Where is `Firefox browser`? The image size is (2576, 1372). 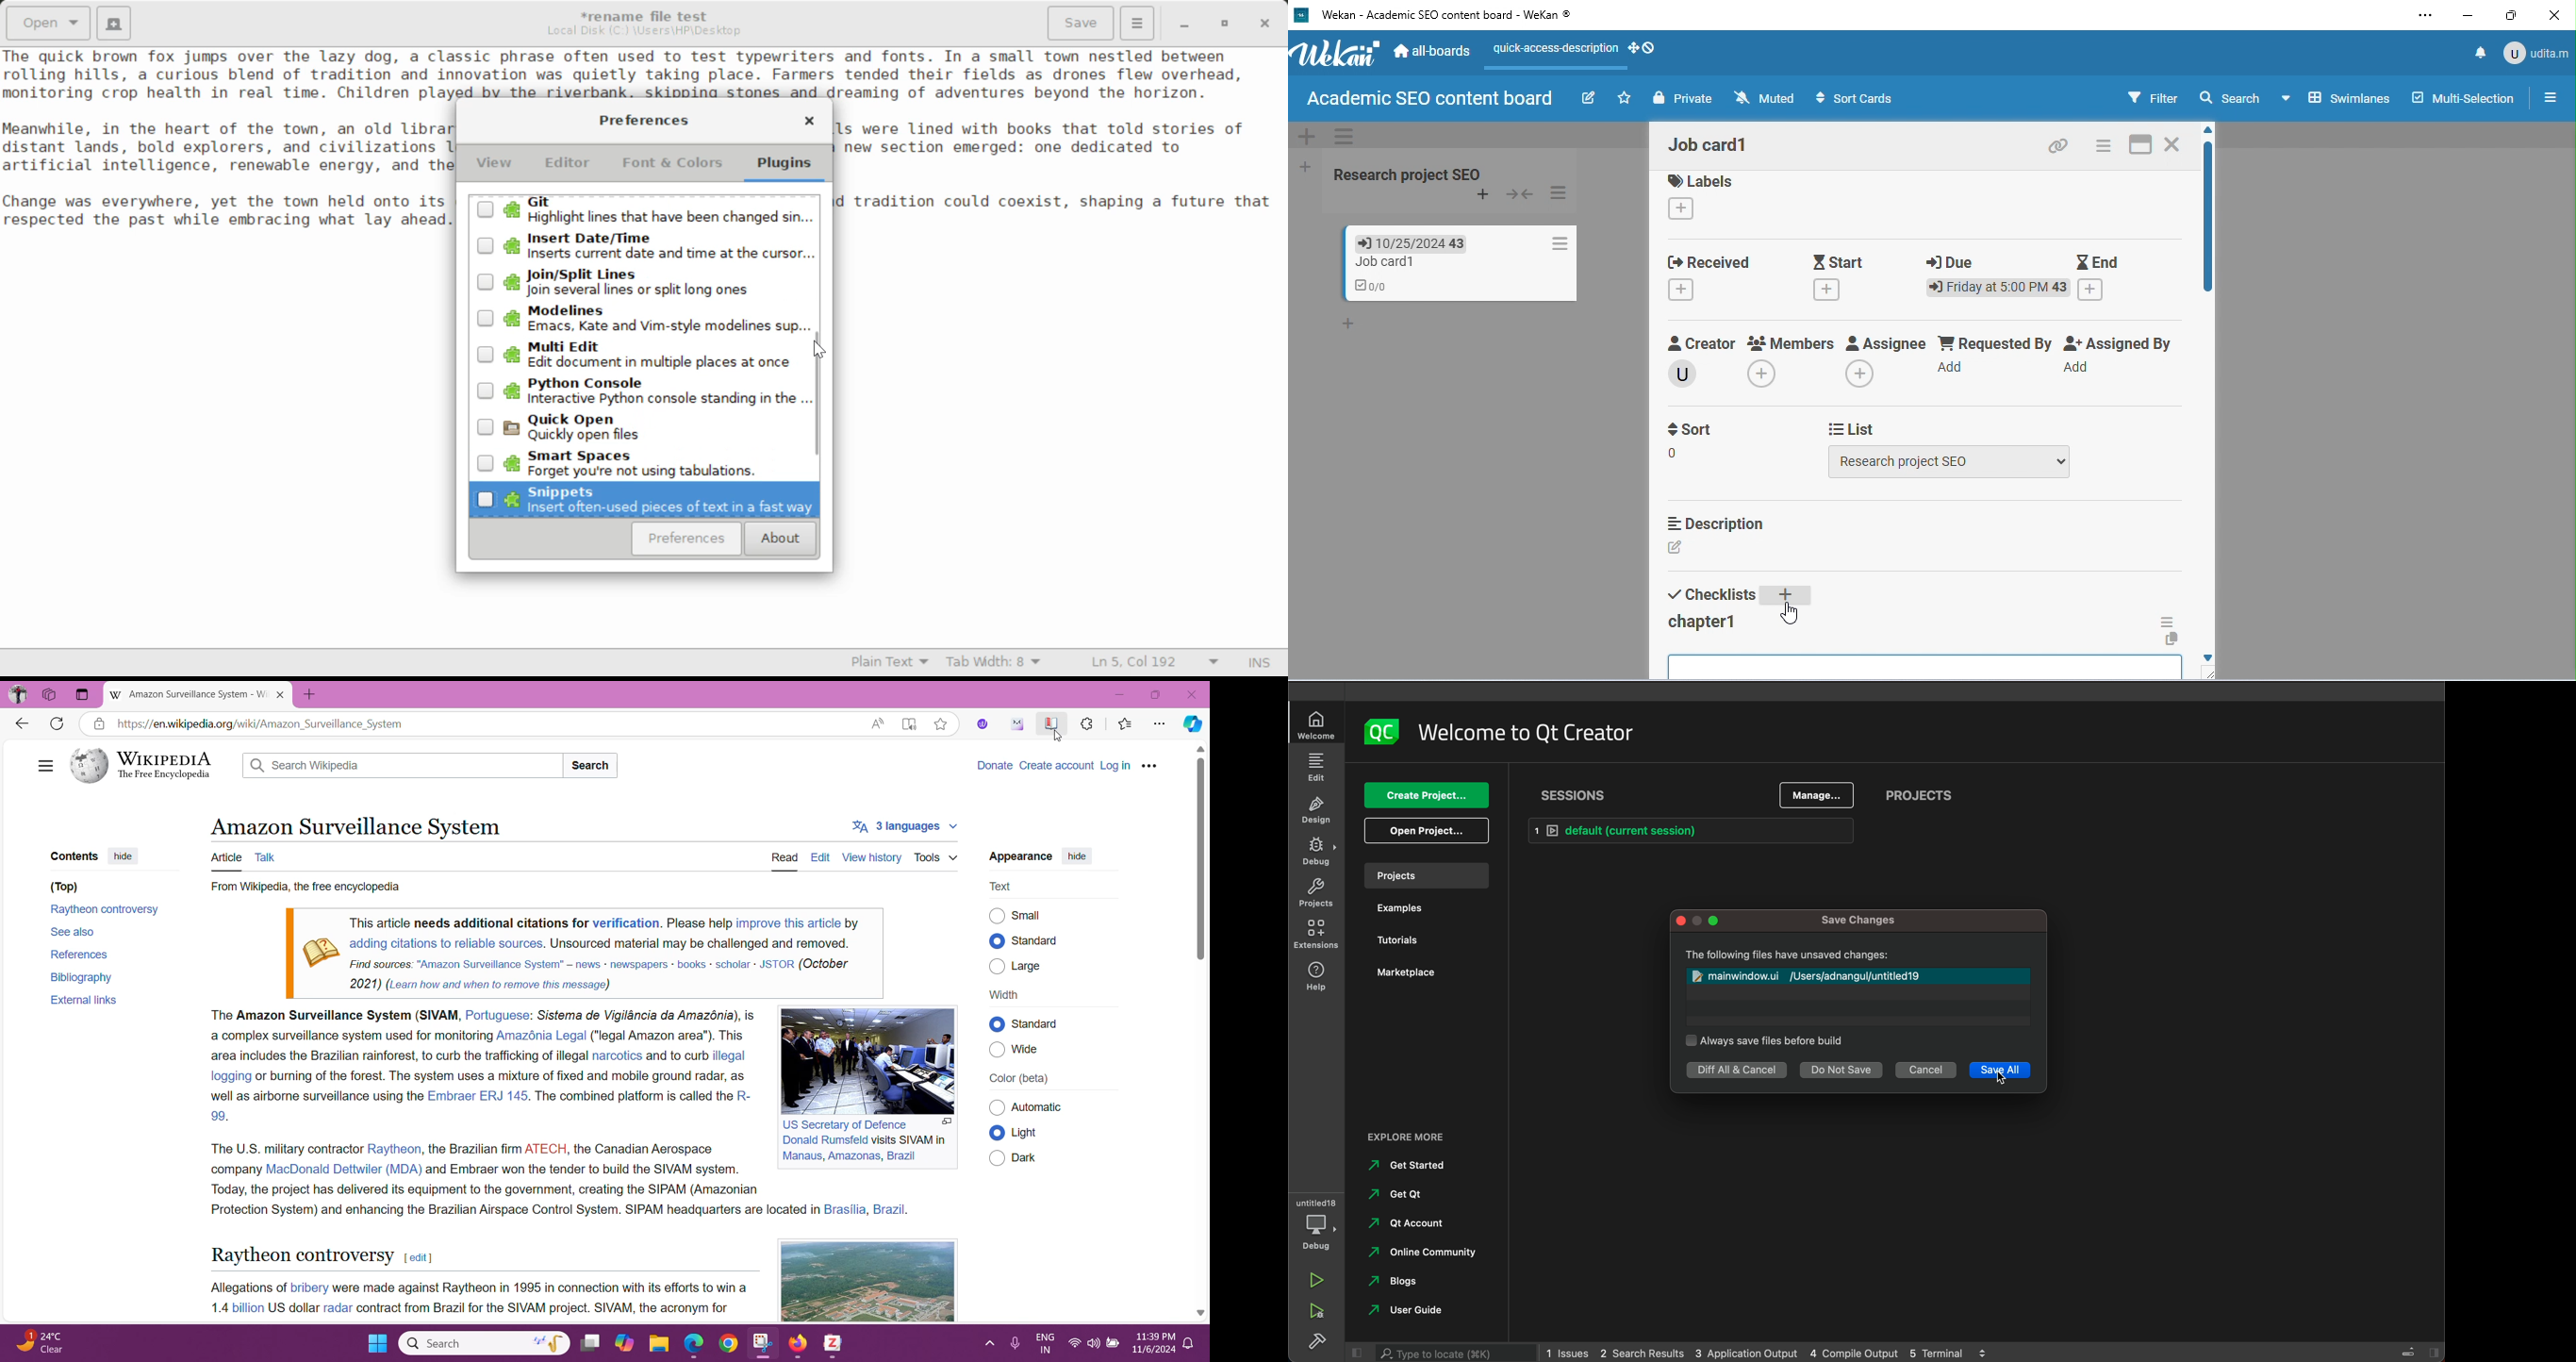
Firefox browser is located at coordinates (800, 1344).